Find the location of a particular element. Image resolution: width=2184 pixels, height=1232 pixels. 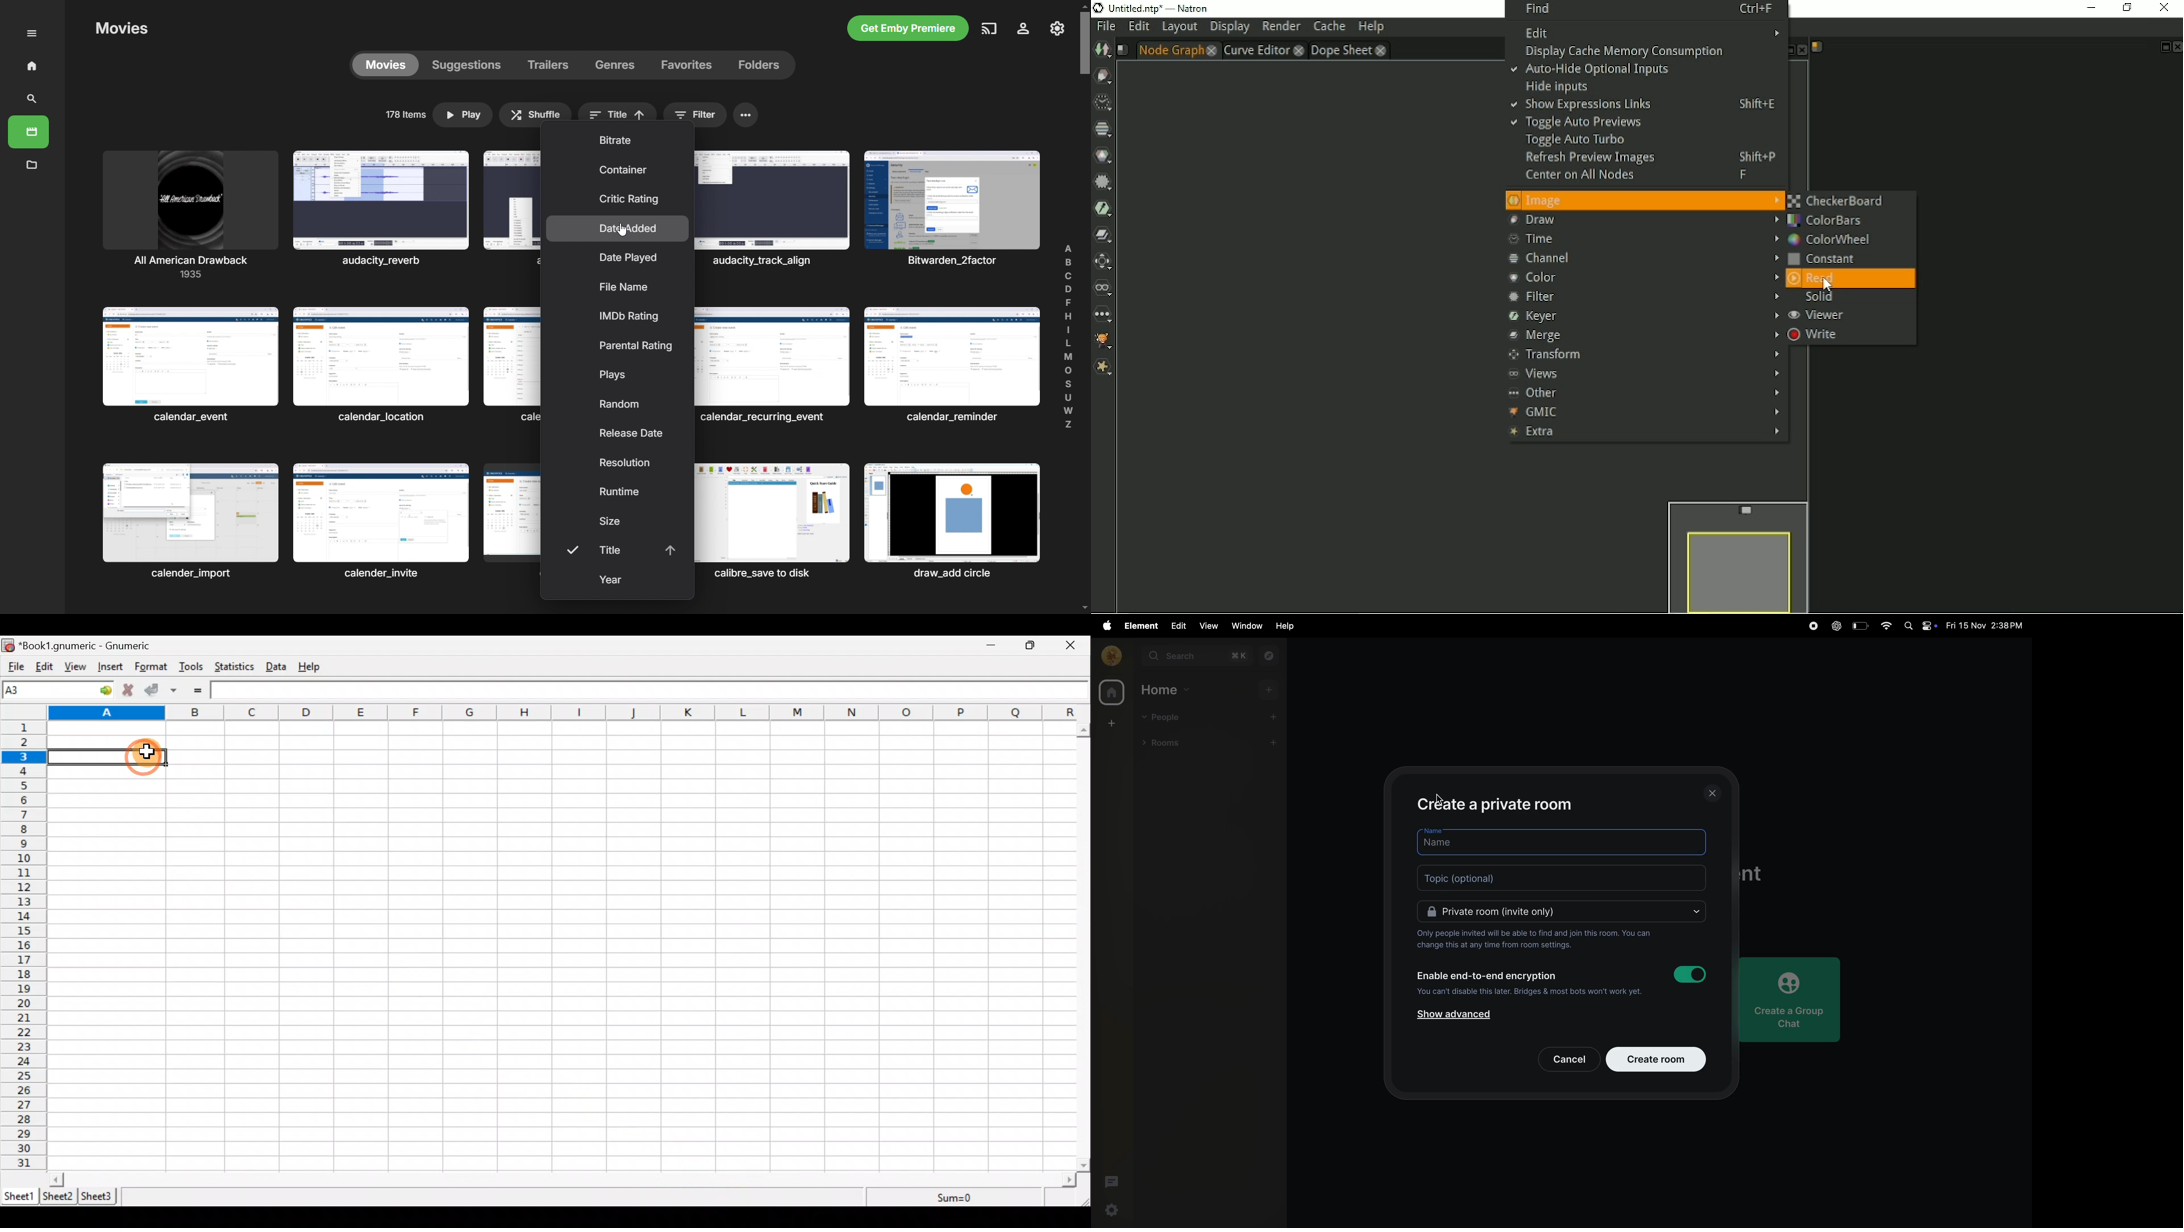

 is located at coordinates (778, 521).